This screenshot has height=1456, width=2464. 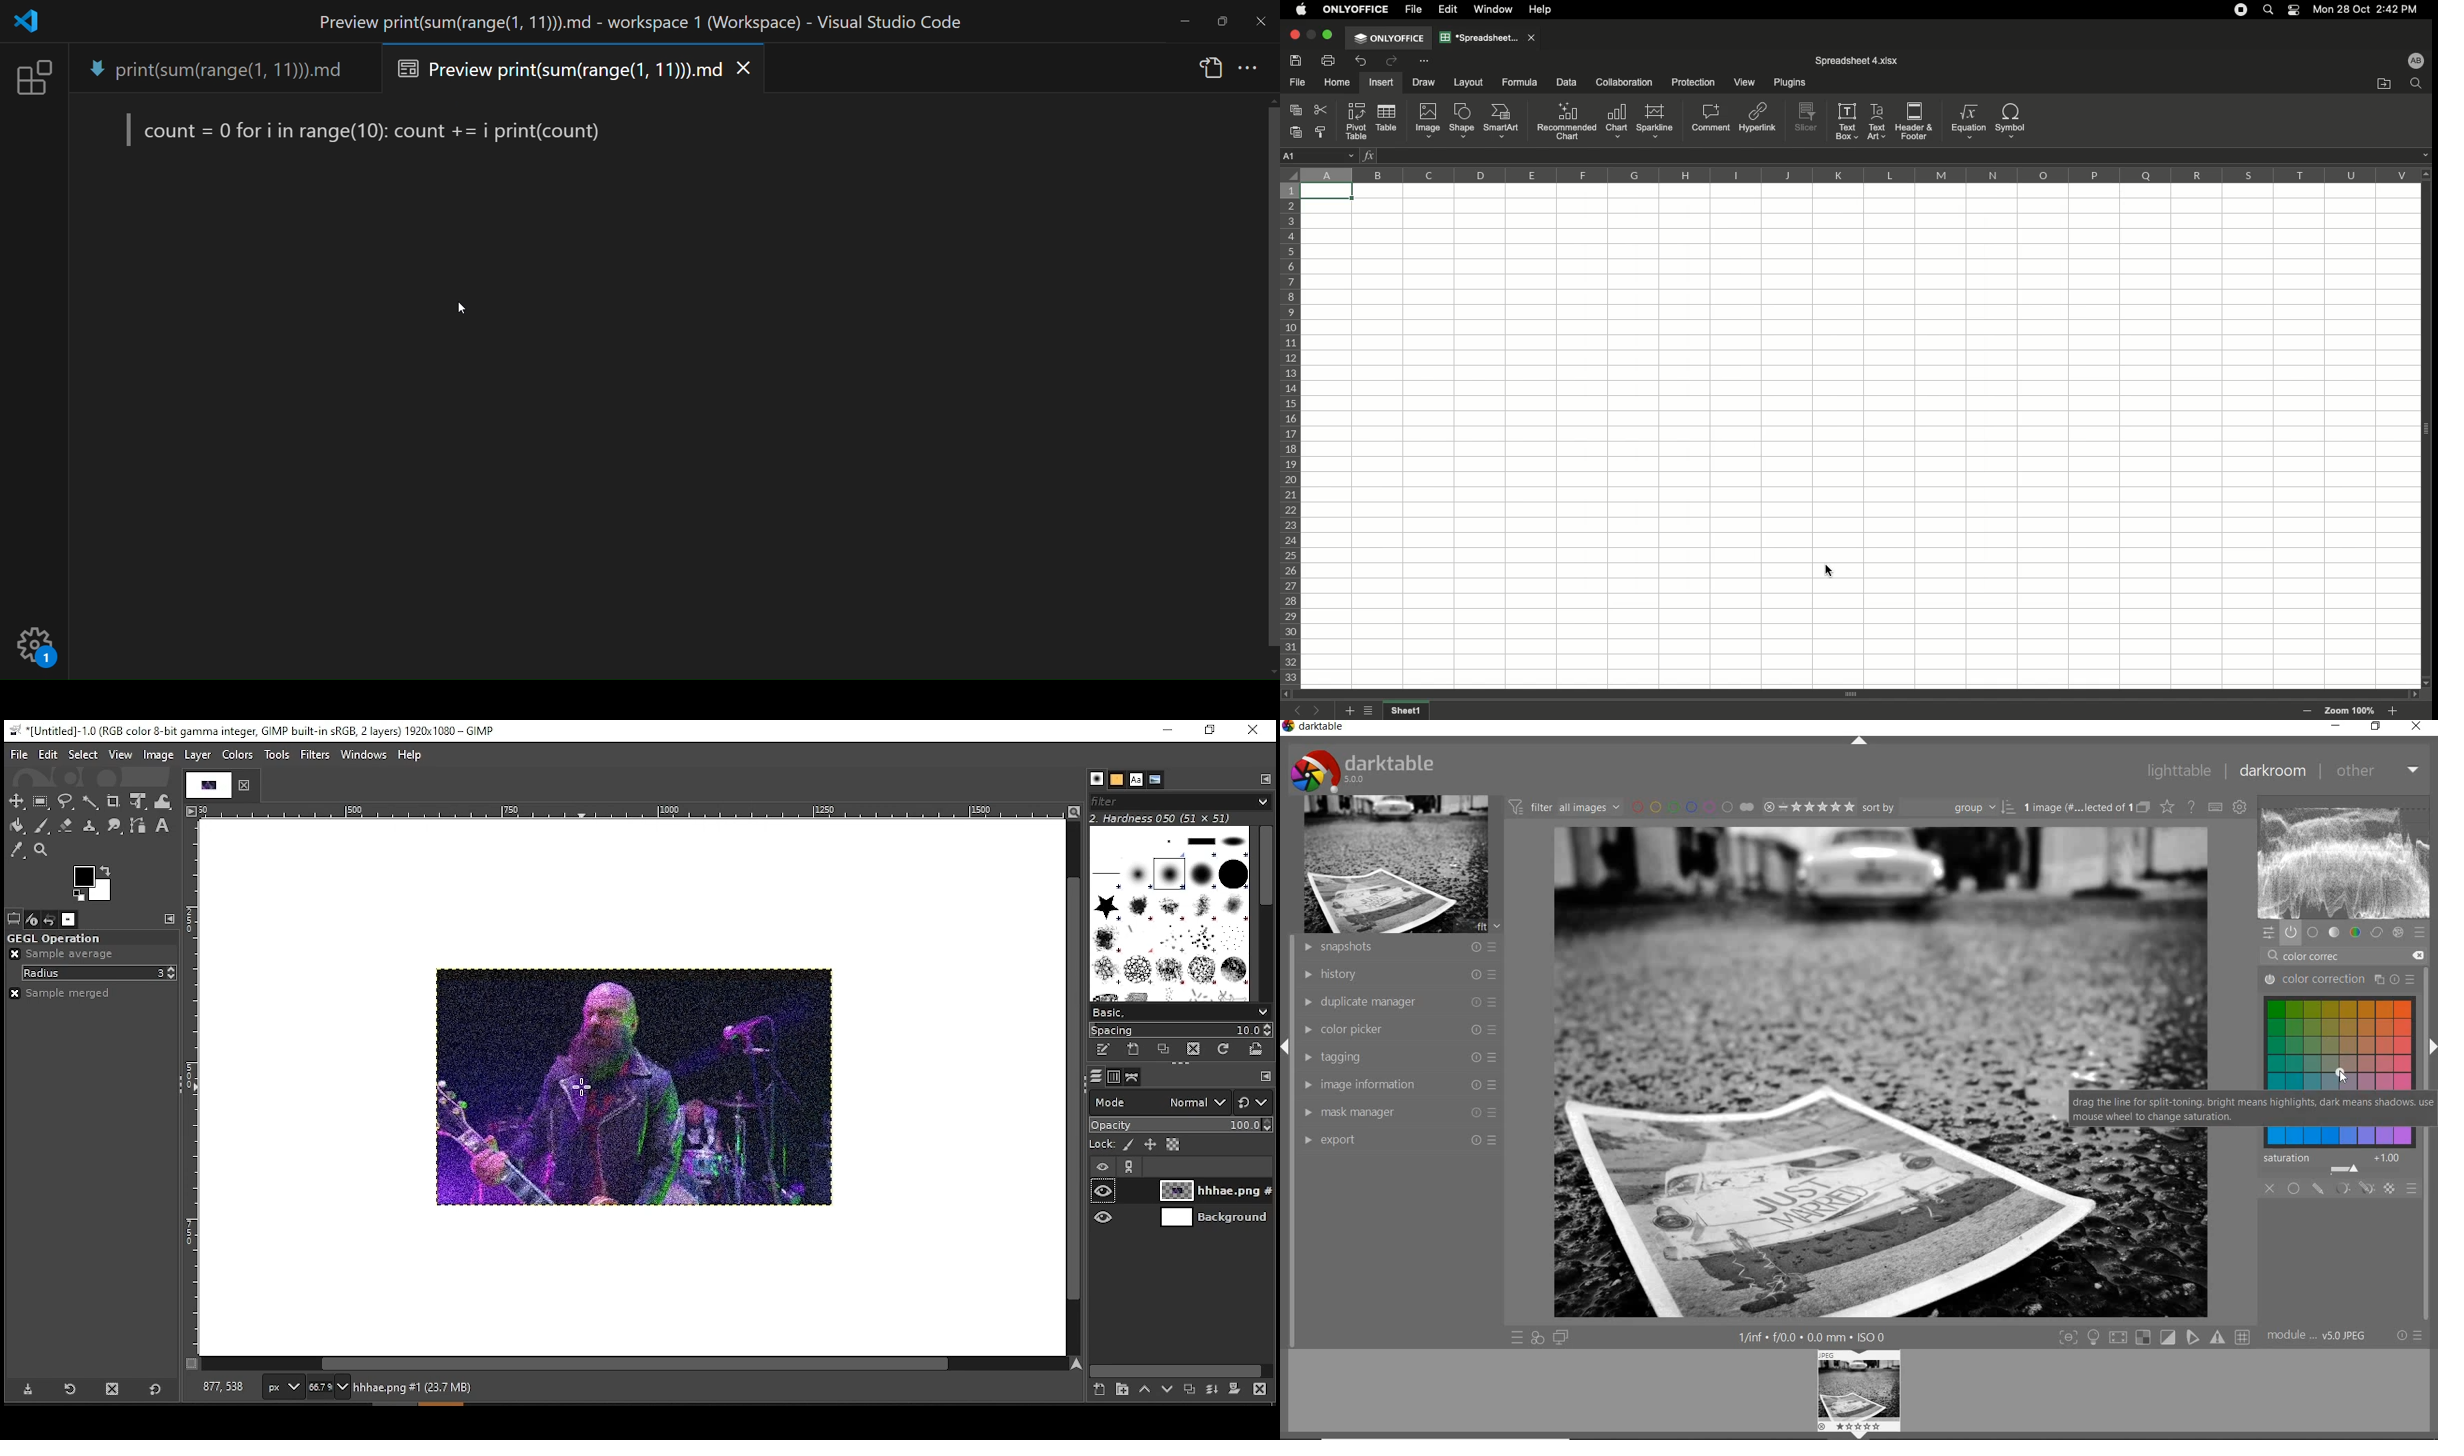 I want to click on scroll bar, so click(x=1263, y=345).